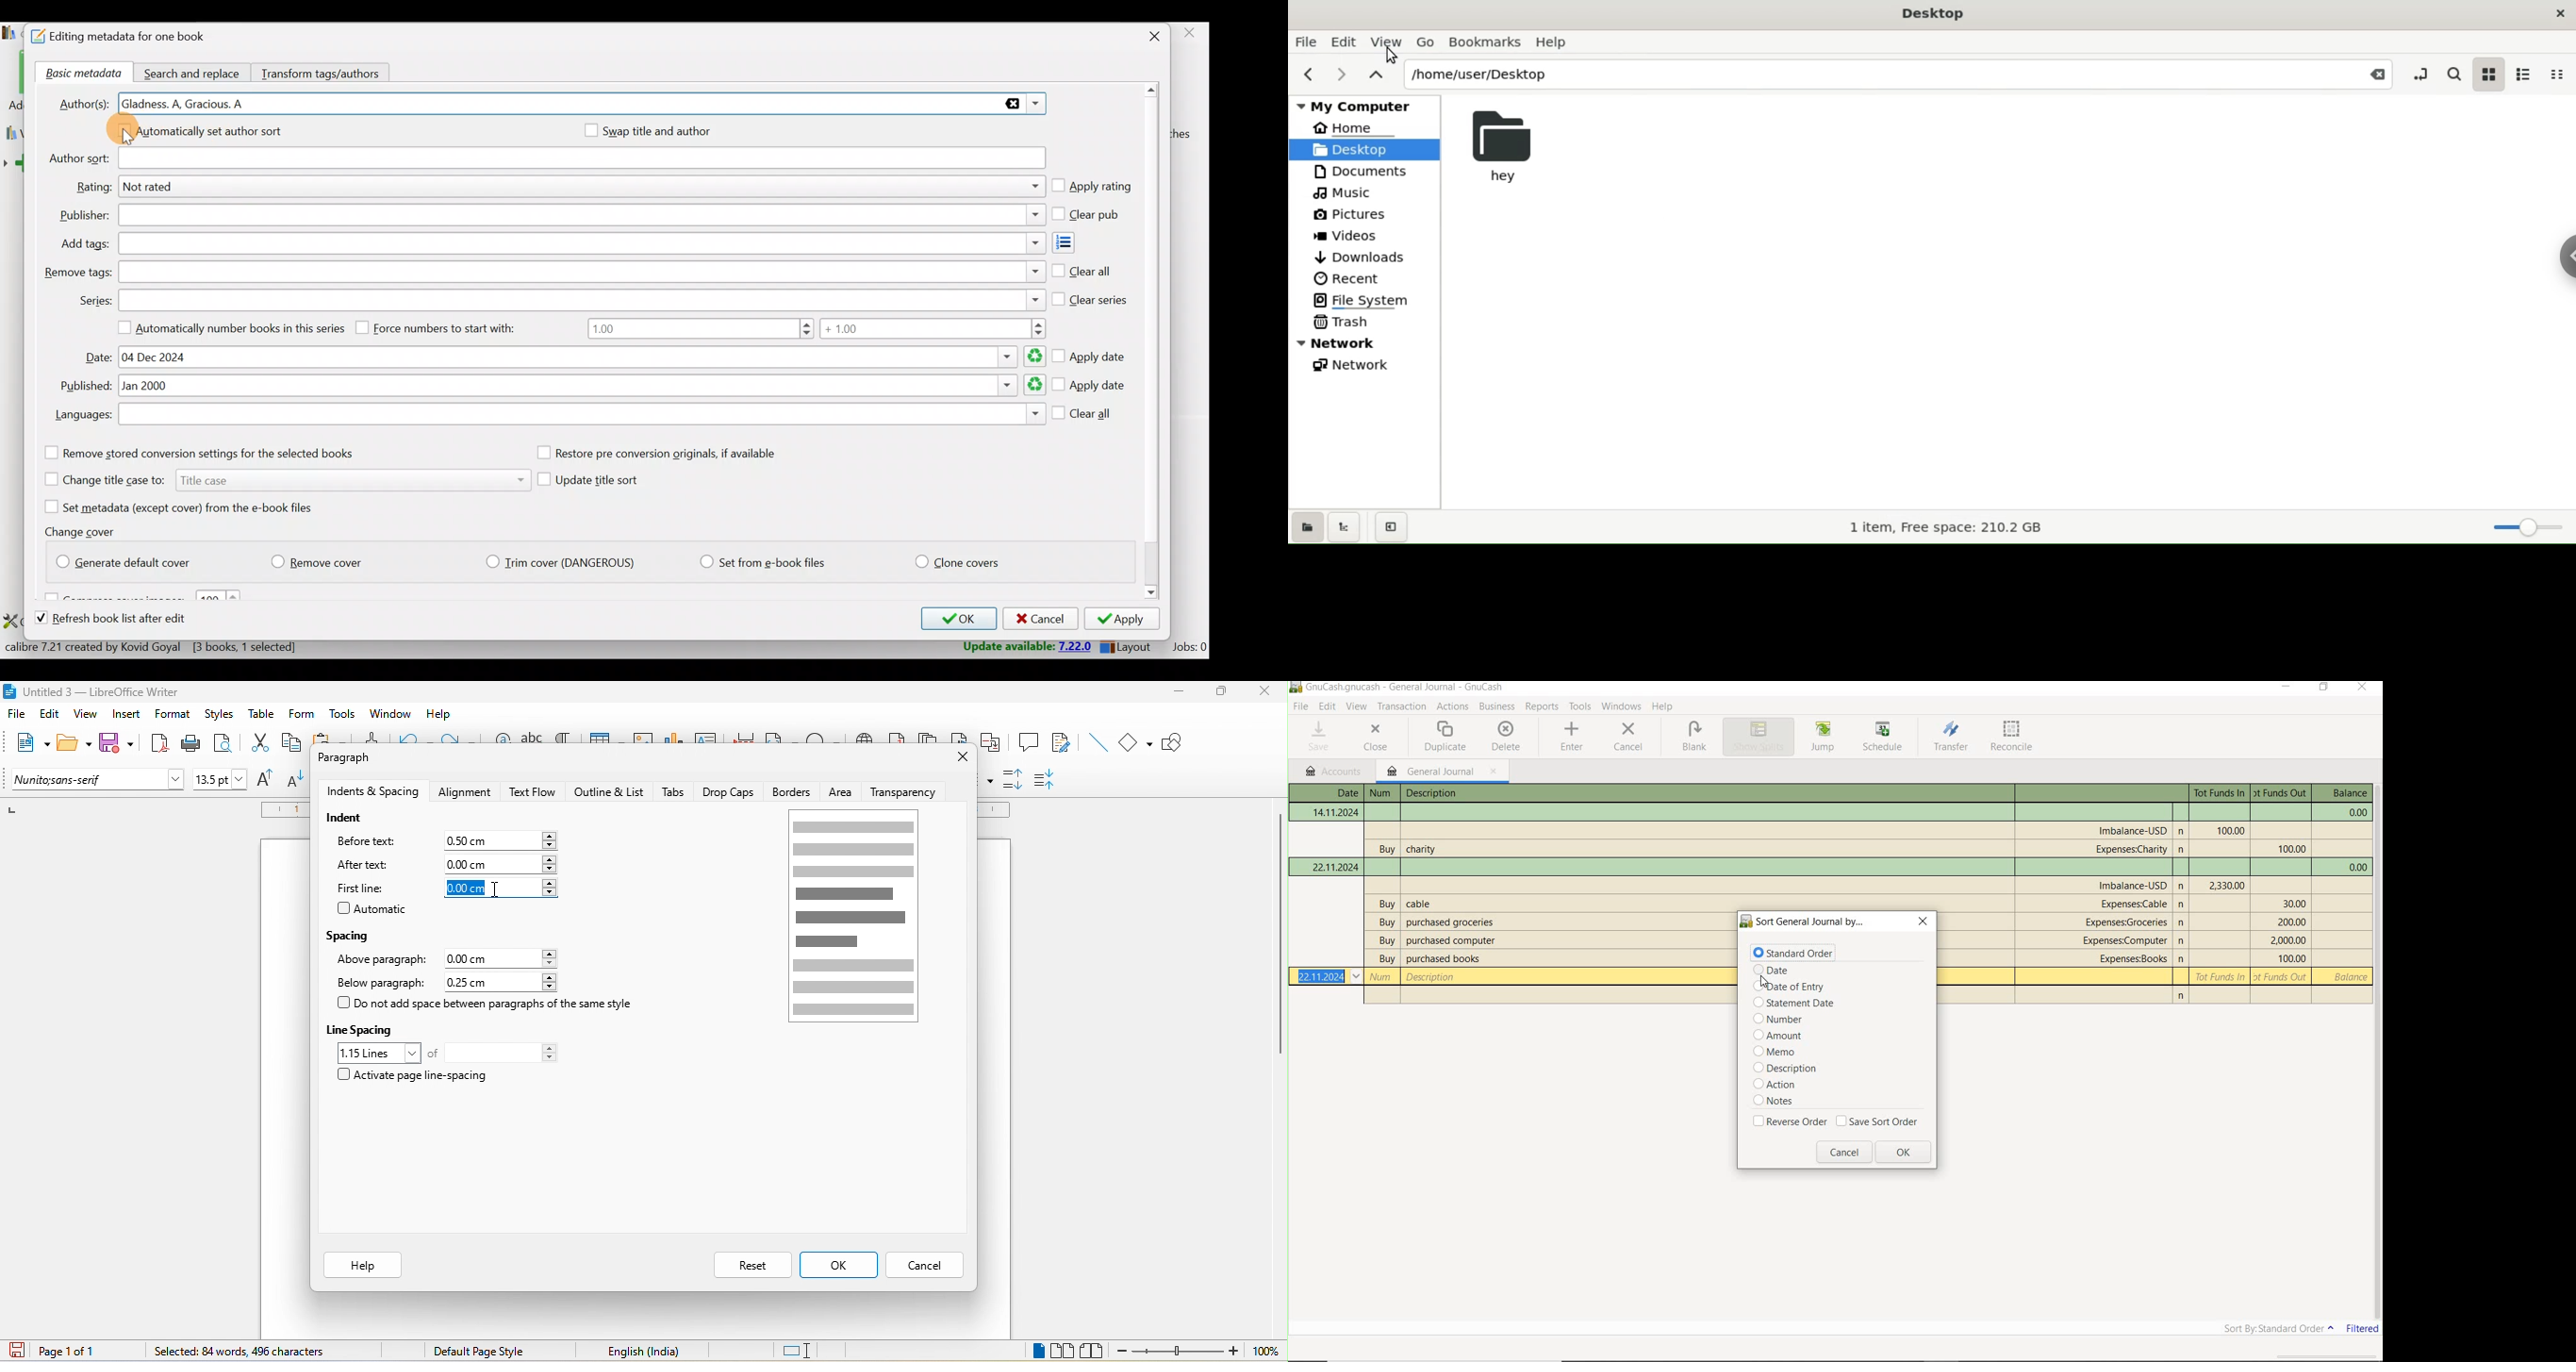 The width and height of the screenshot is (2576, 1372). I want to click on REPORTS, so click(1543, 707).